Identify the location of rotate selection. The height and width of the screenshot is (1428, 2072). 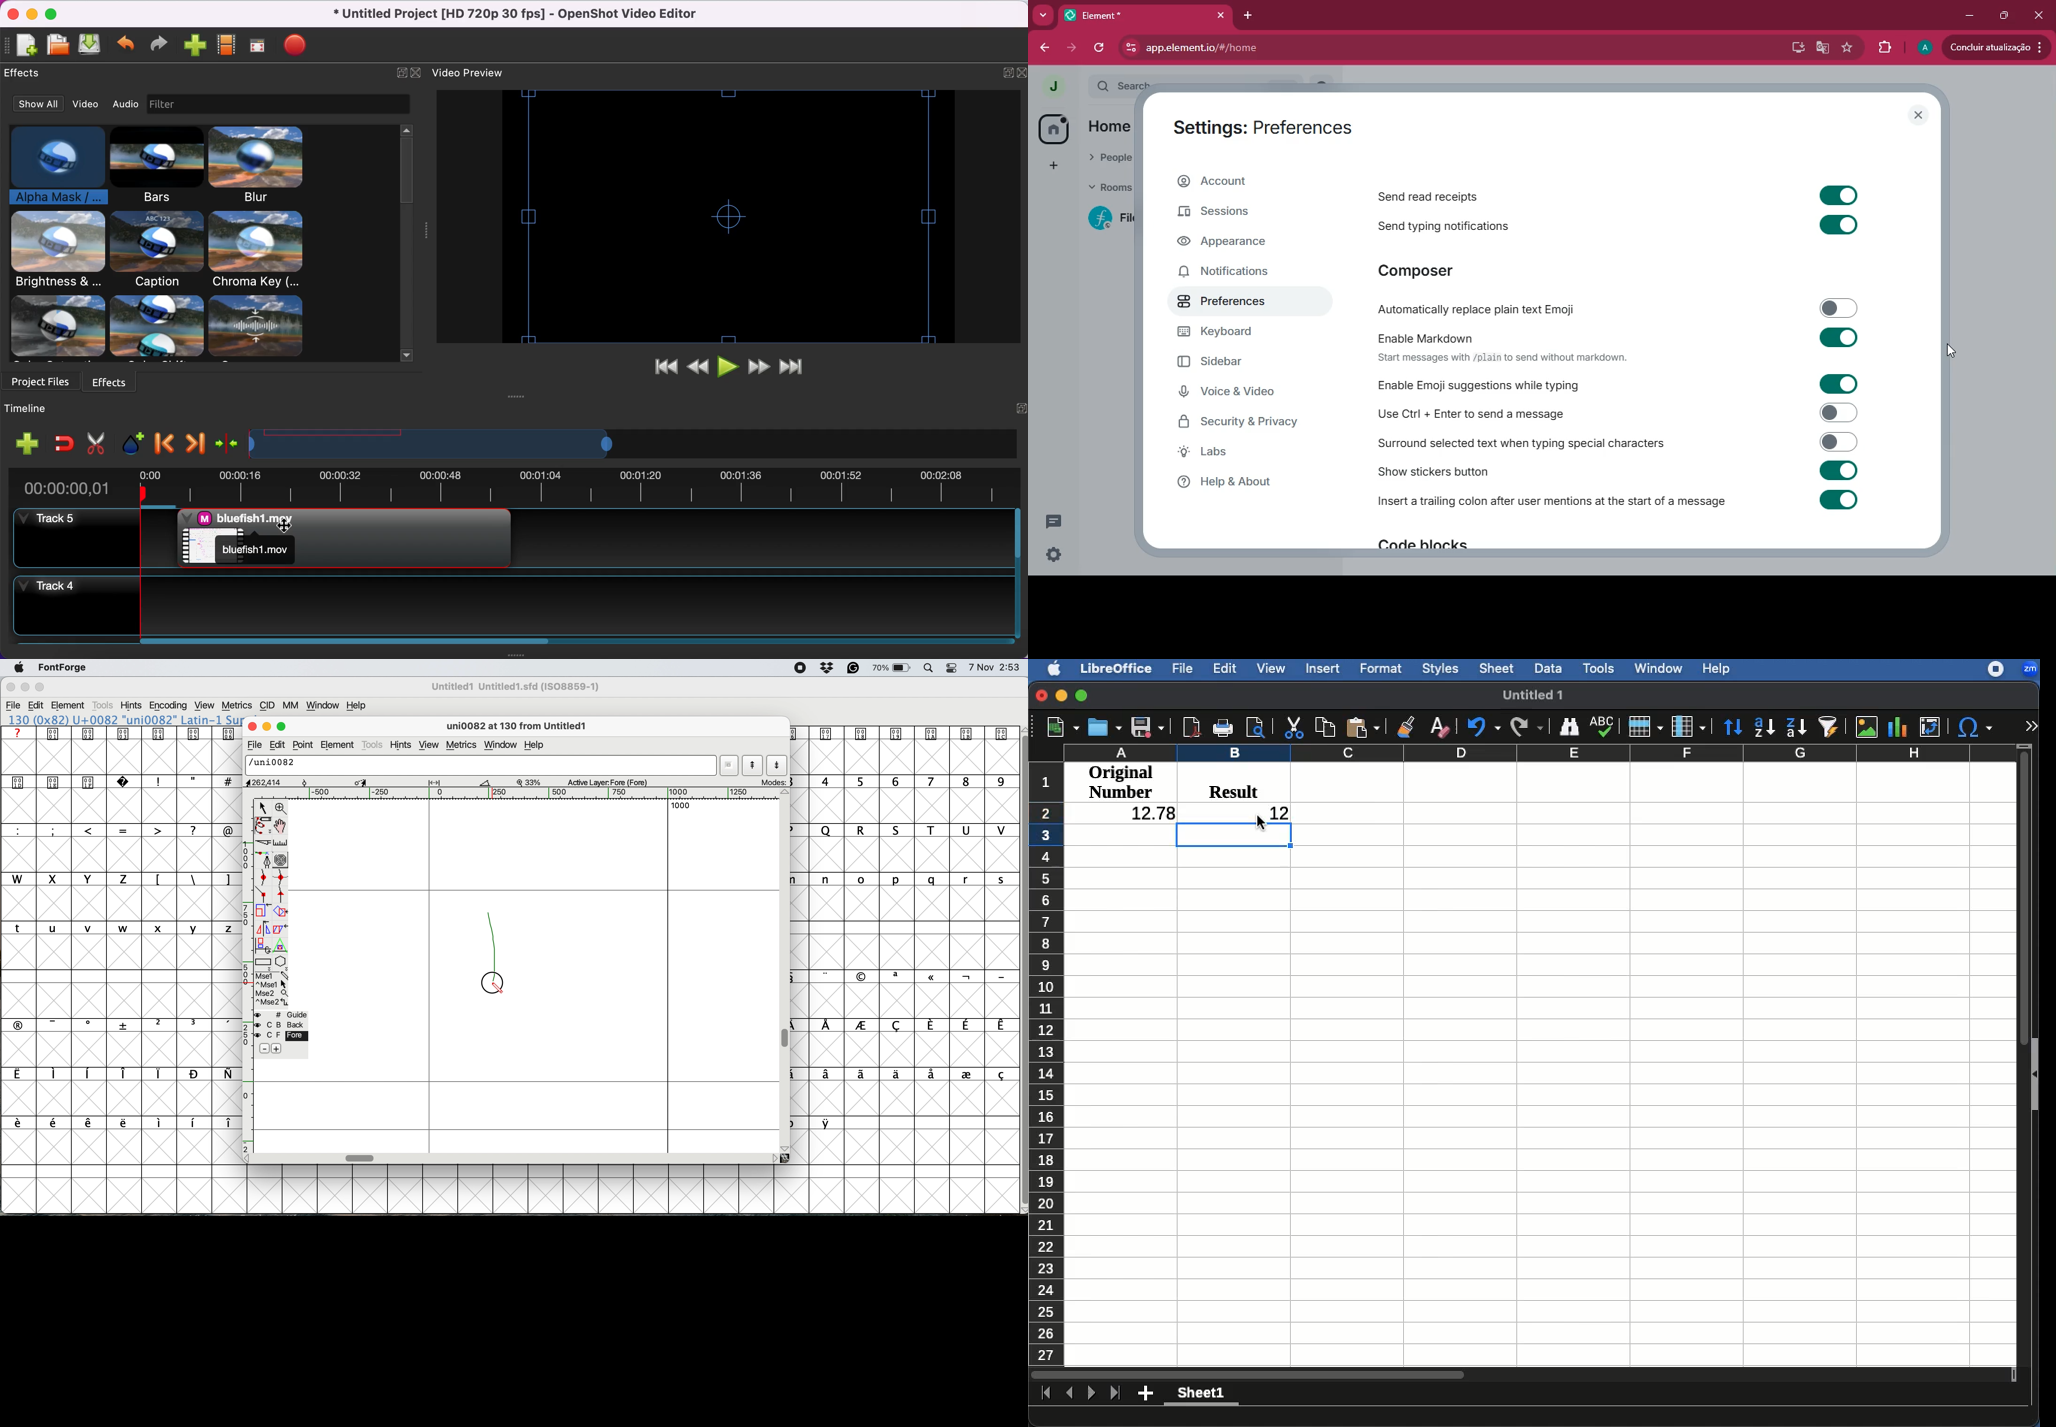
(281, 912).